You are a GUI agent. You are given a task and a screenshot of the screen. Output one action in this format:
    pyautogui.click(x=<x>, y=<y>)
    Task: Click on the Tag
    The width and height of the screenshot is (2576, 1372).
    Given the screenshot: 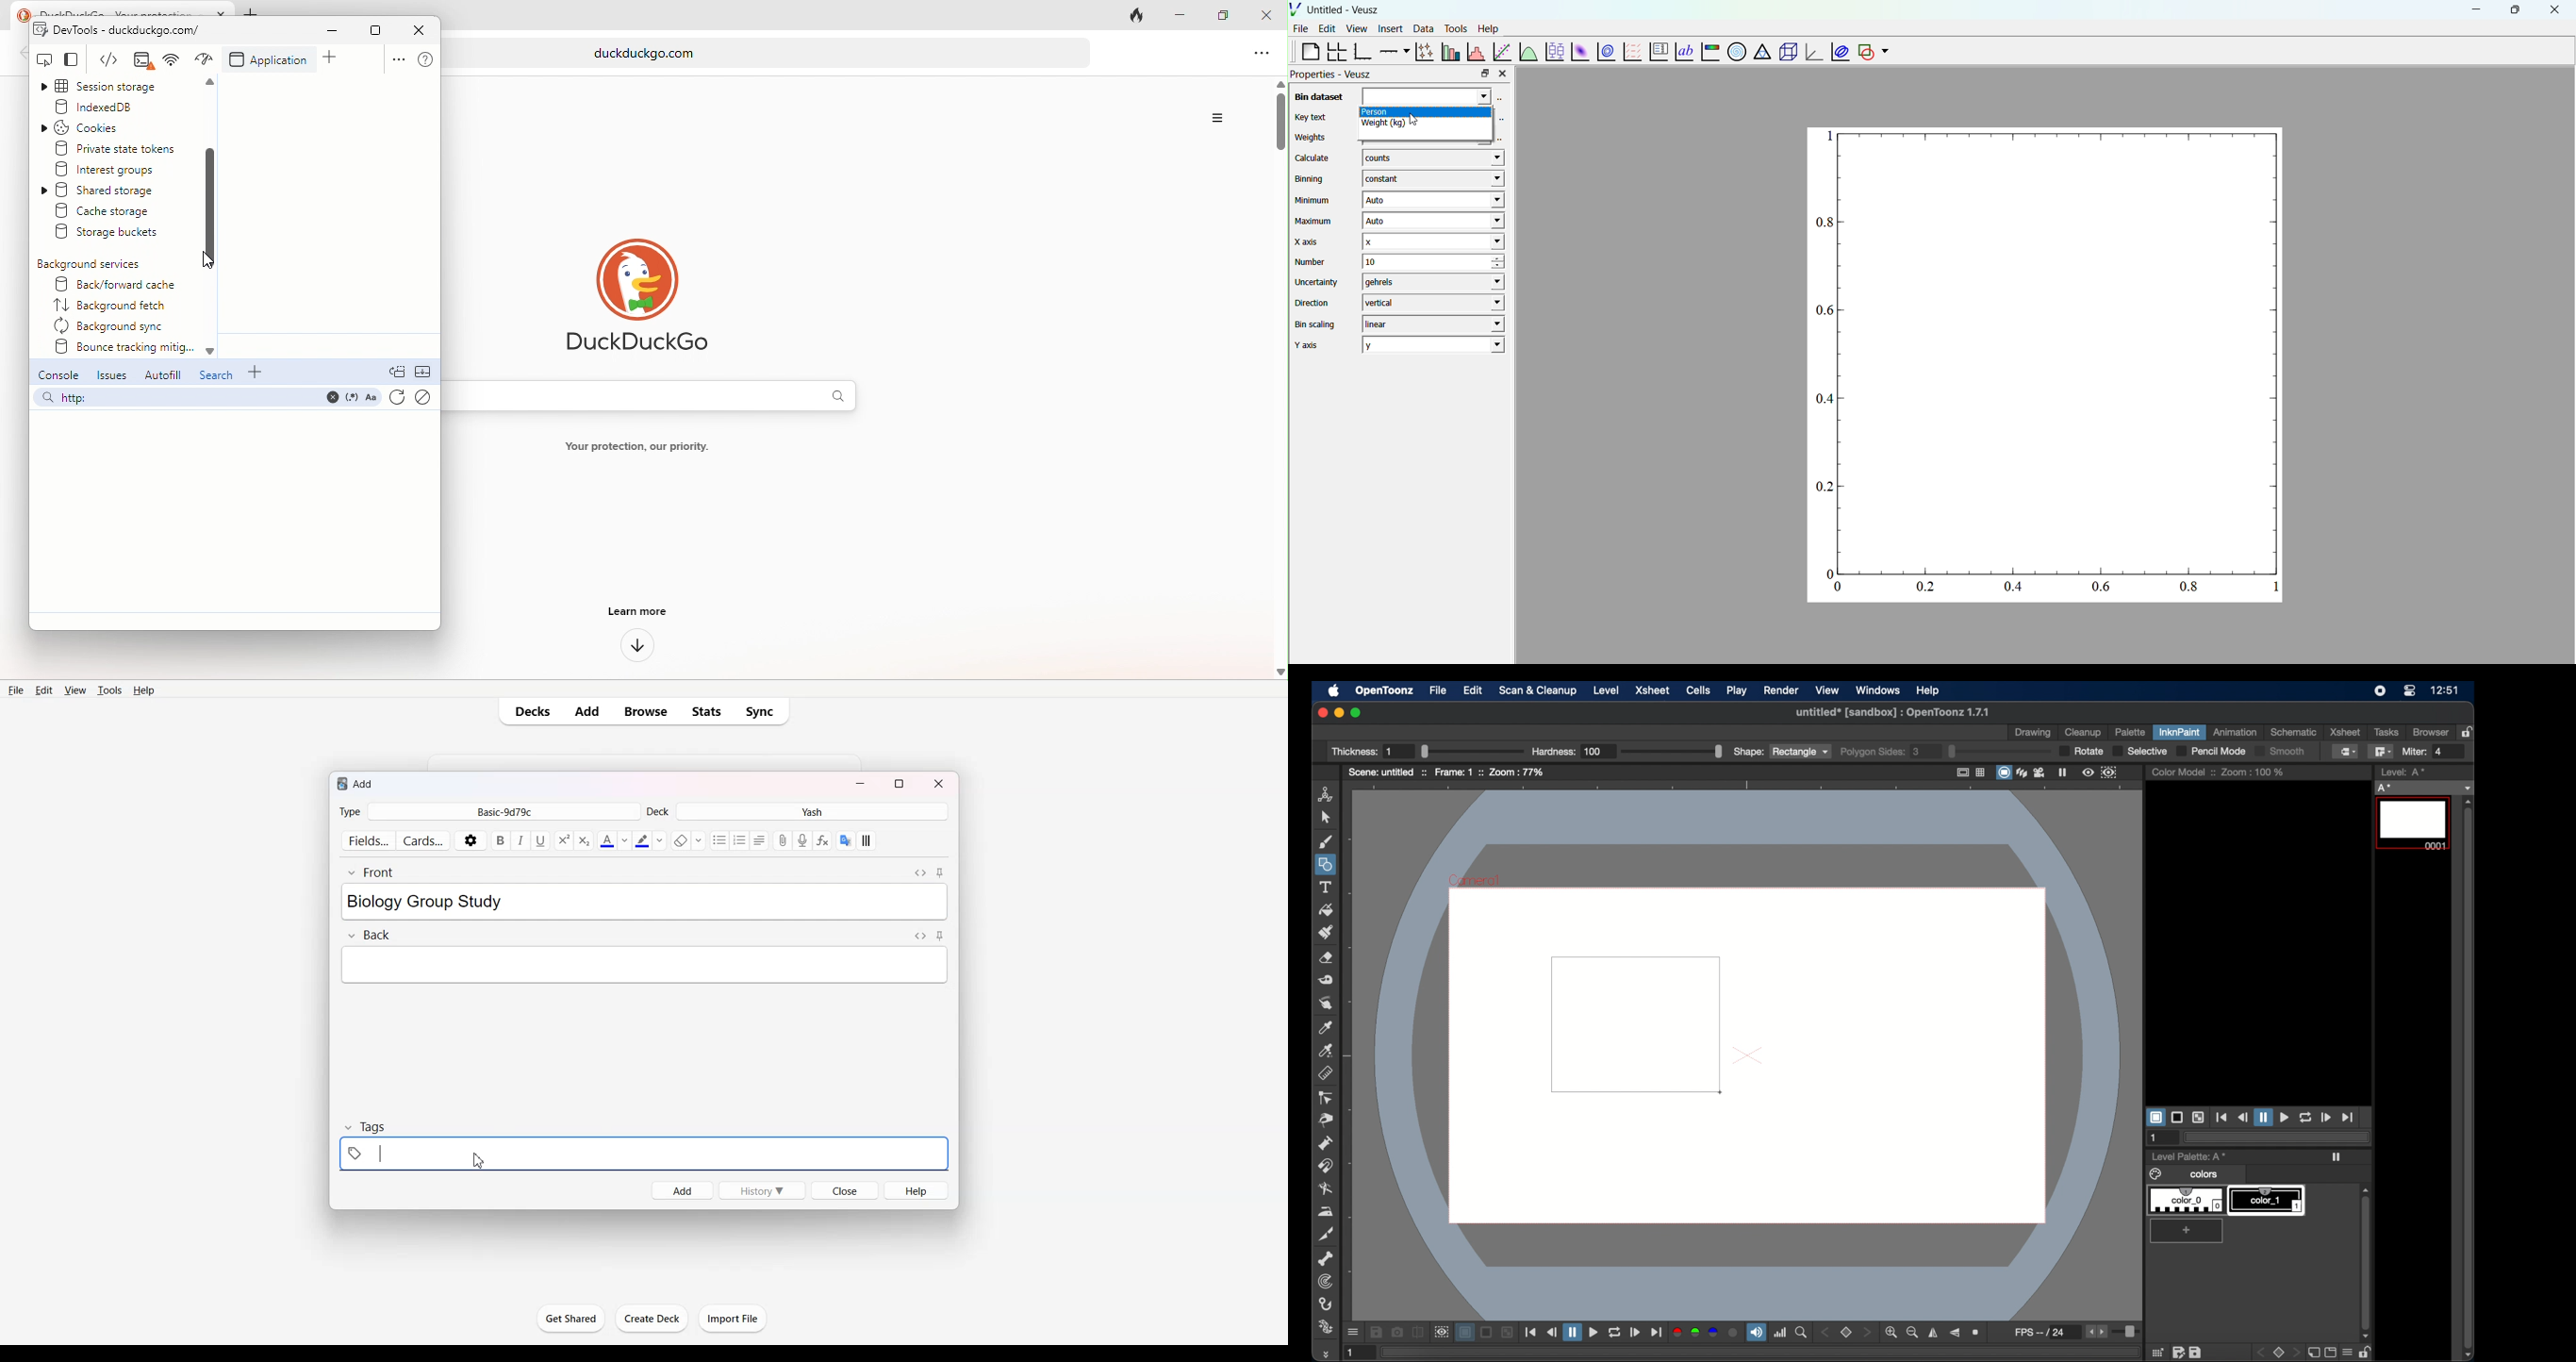 What is the action you would take?
    pyautogui.click(x=366, y=1127)
    